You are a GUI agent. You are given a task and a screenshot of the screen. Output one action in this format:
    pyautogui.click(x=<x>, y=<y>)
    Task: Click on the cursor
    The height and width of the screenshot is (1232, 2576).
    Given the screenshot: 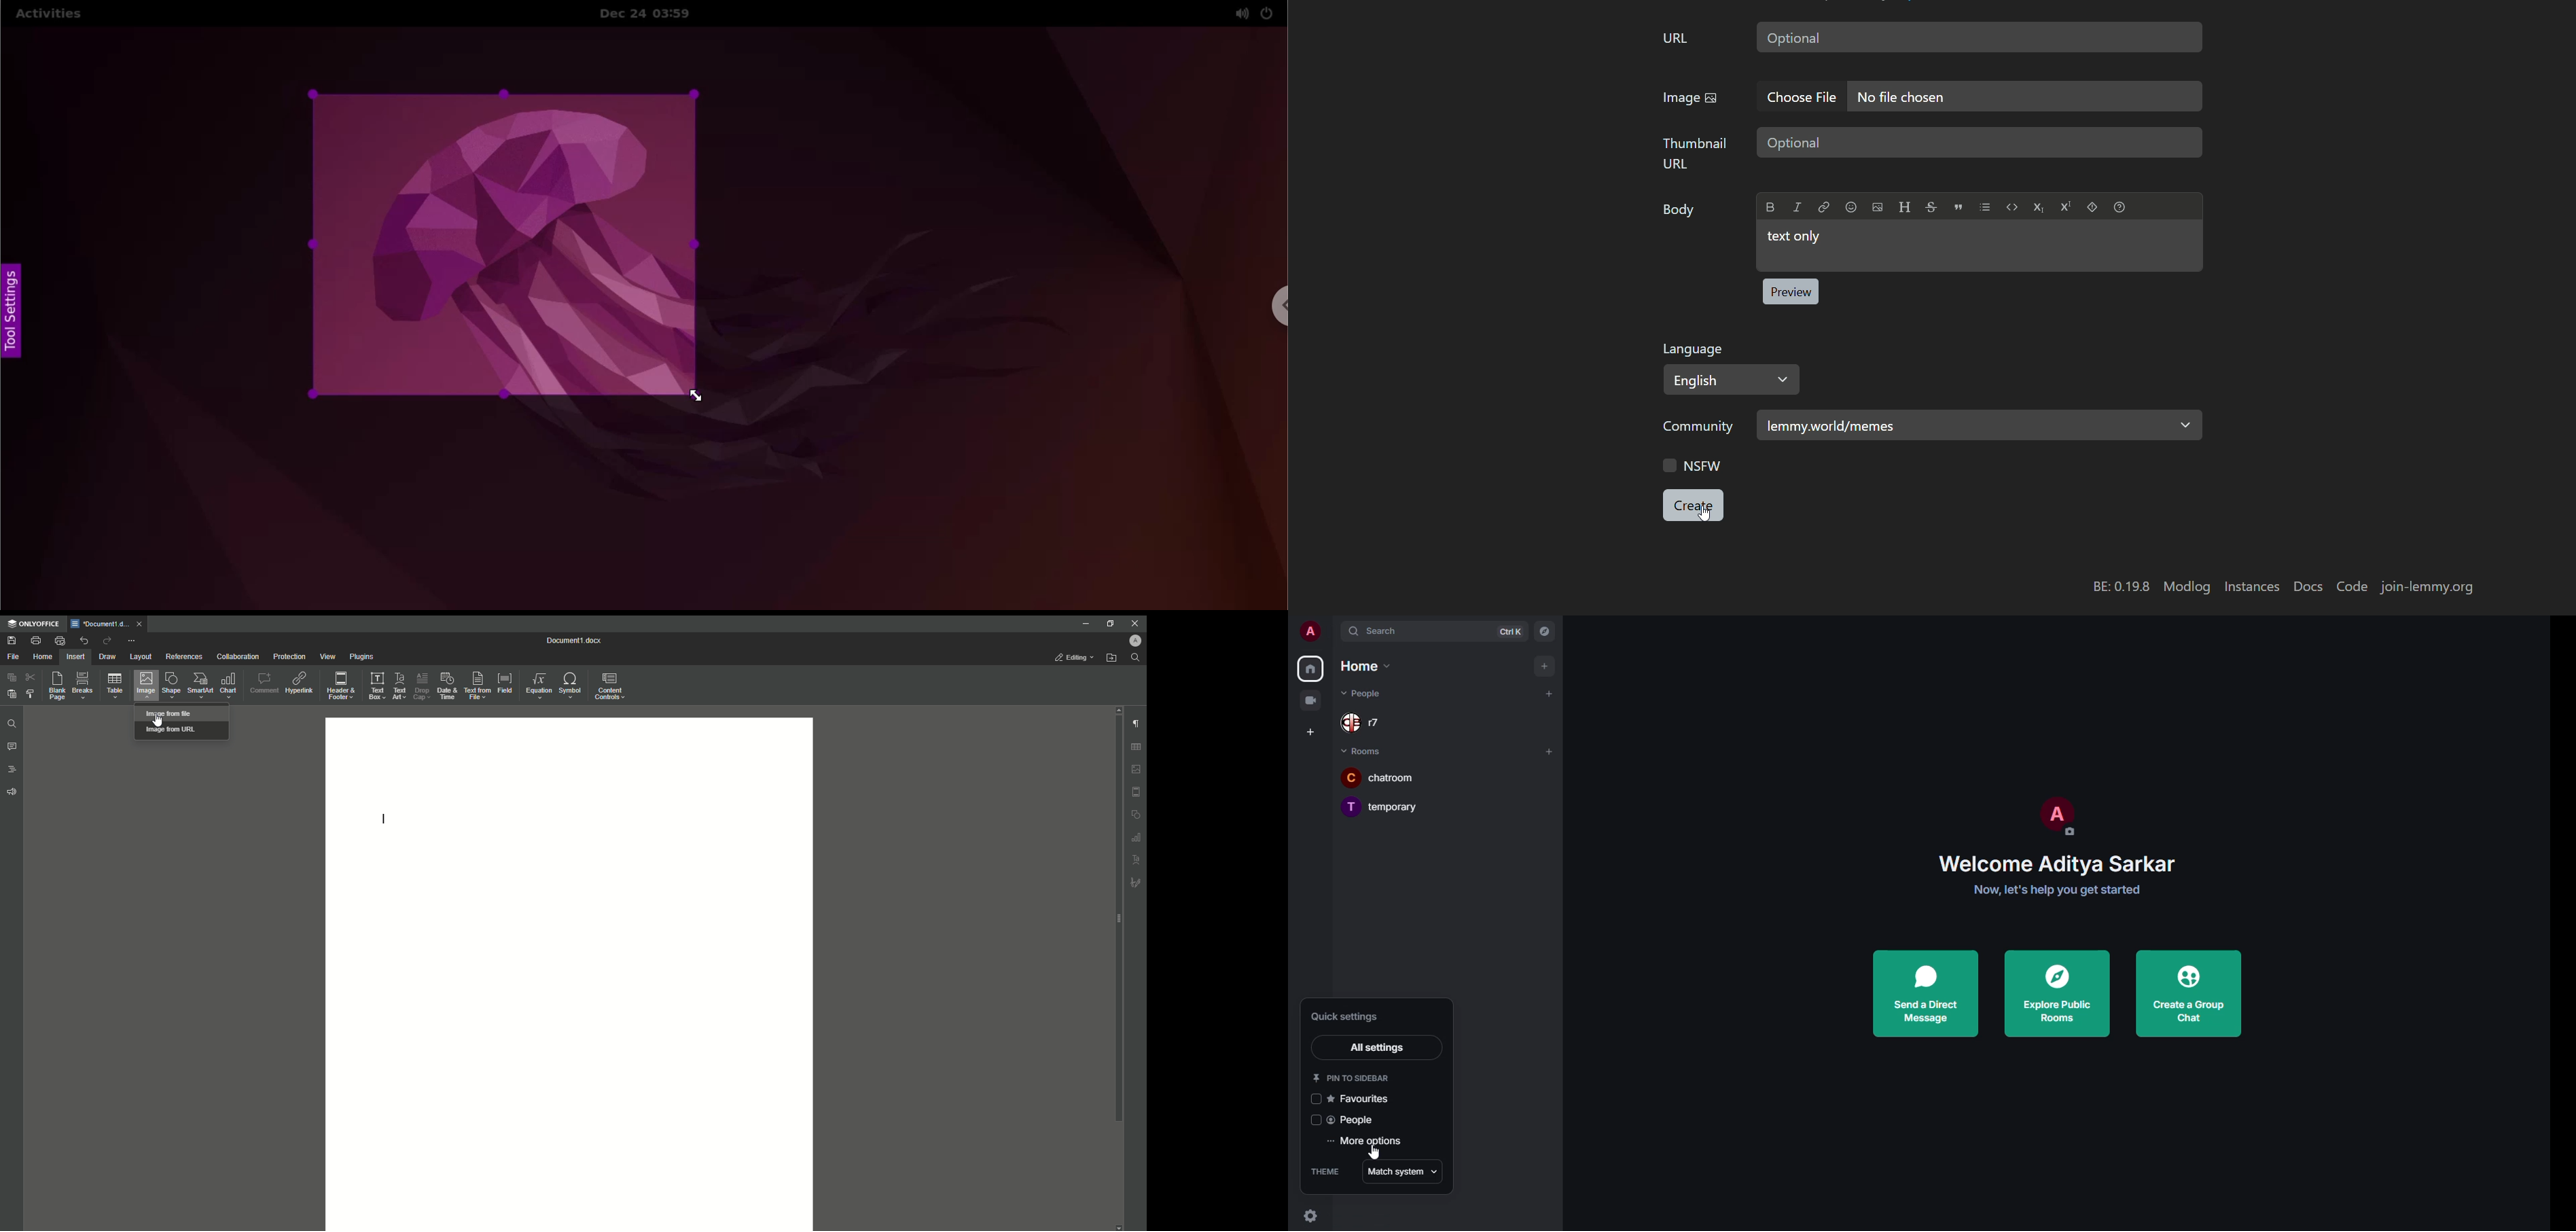 What is the action you would take?
    pyautogui.click(x=1371, y=1155)
    